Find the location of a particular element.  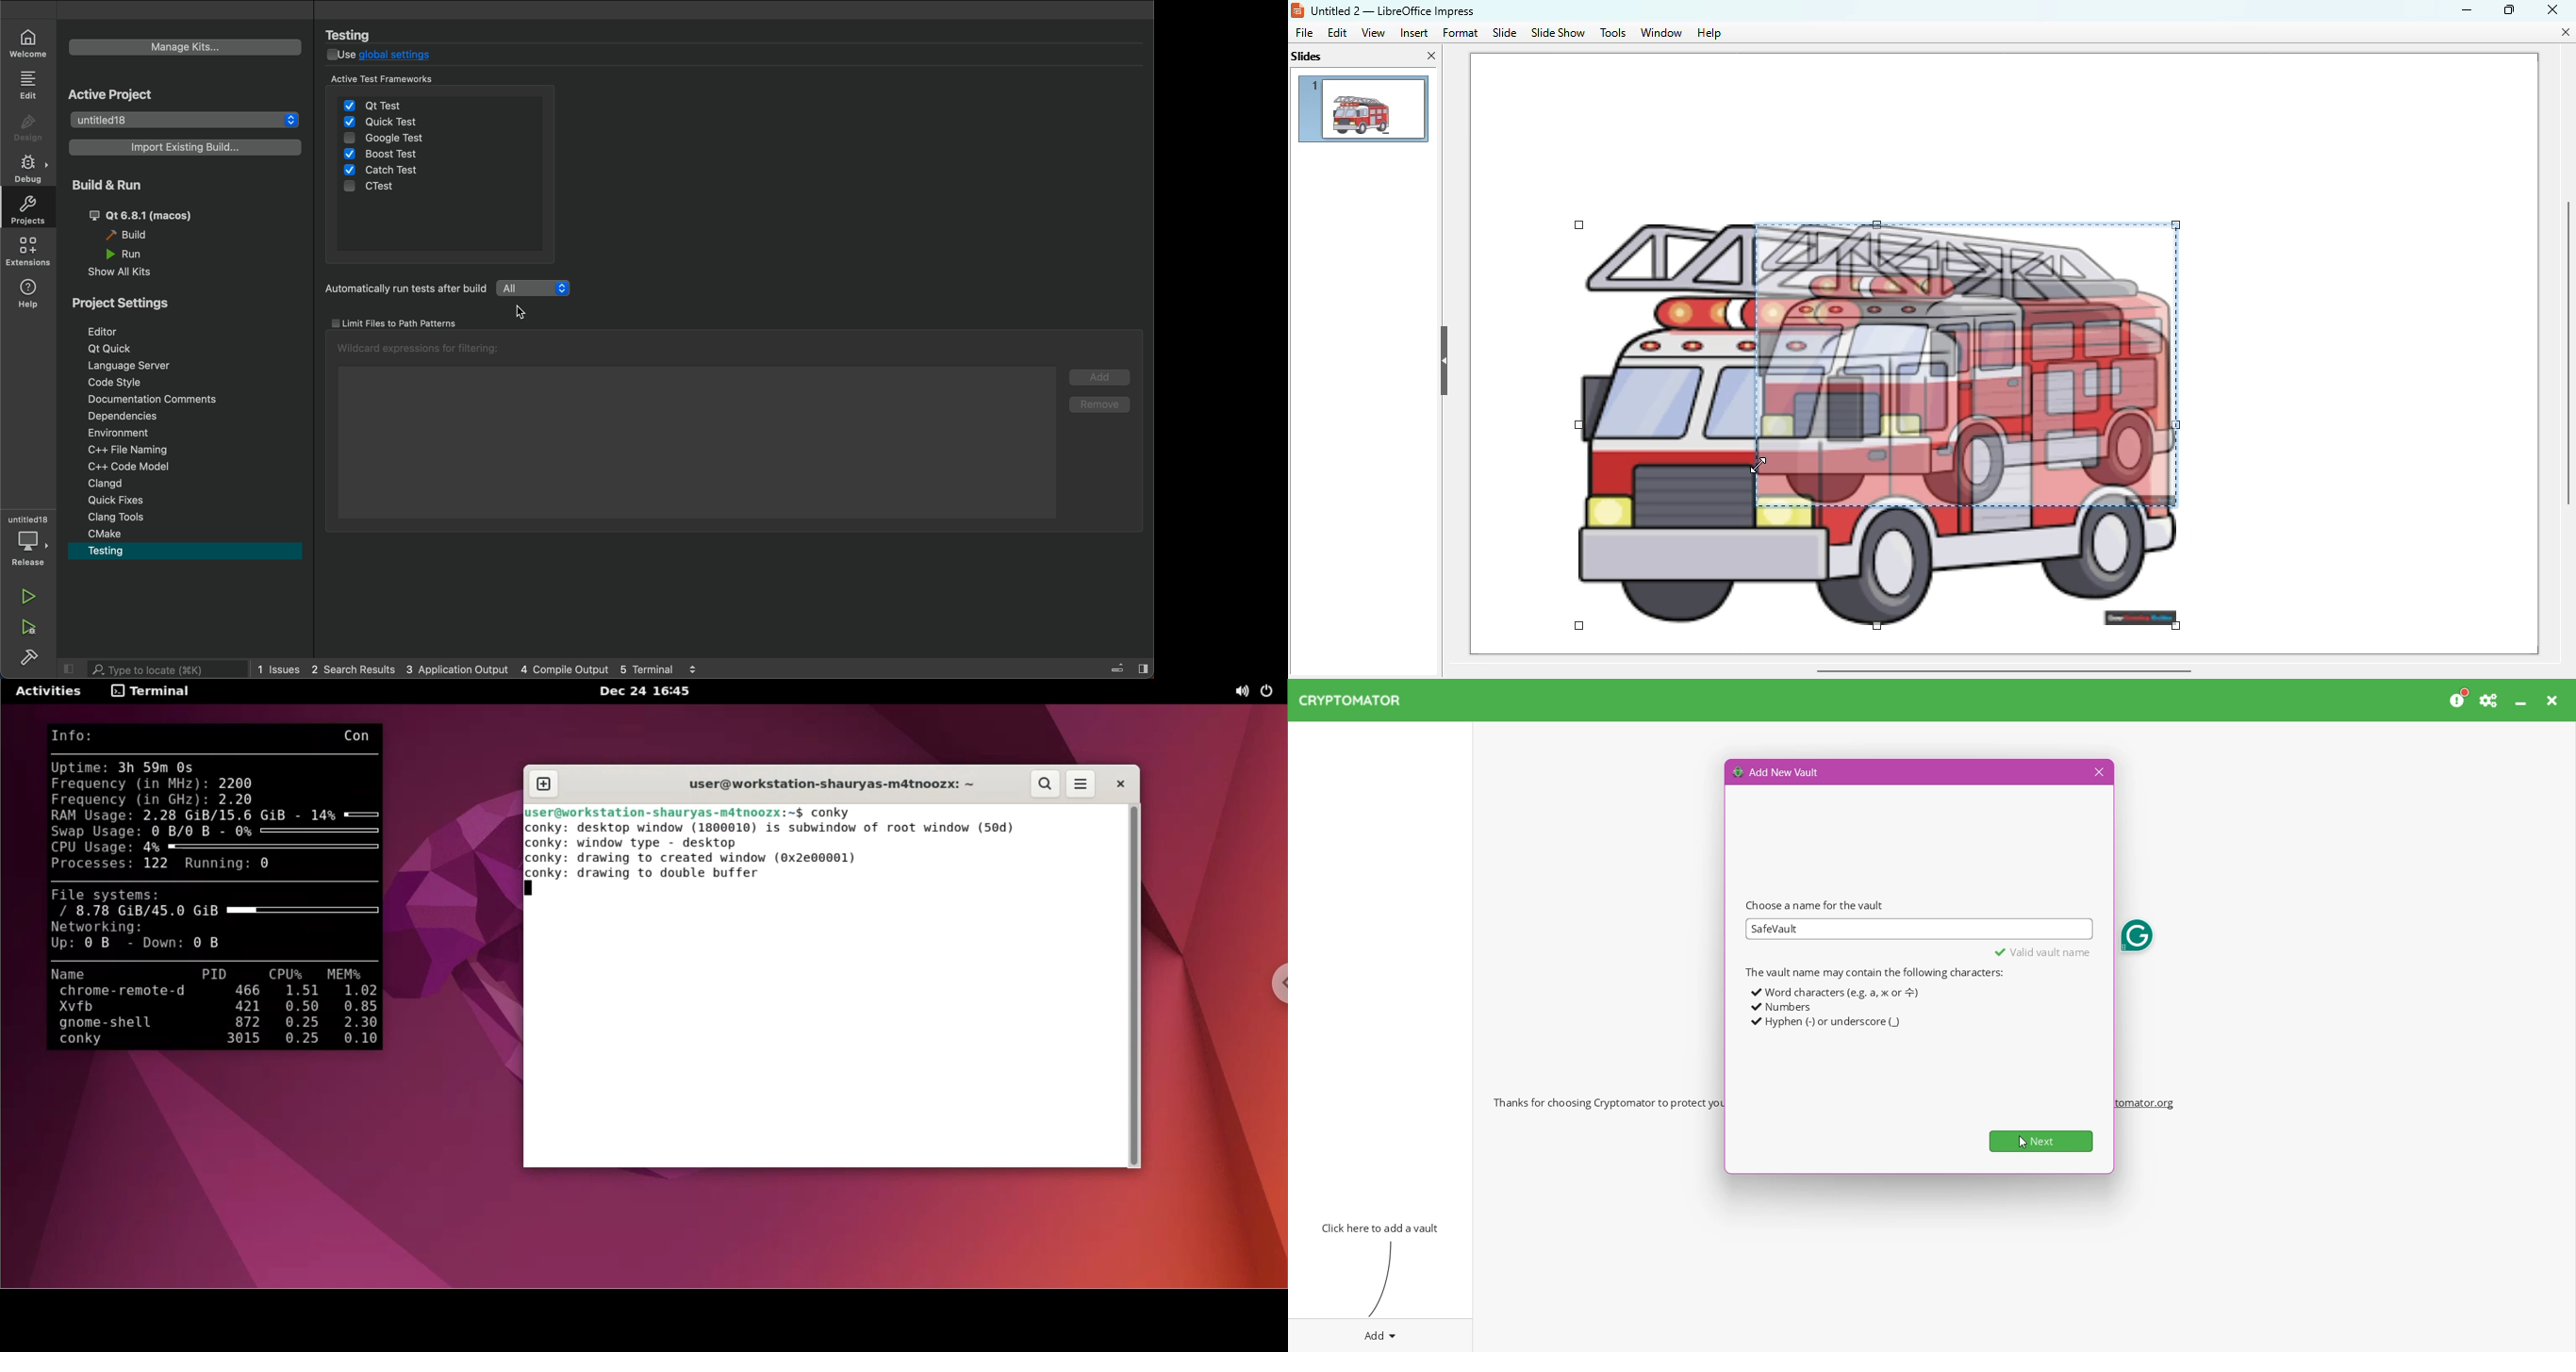

code style is located at coordinates (122, 384).